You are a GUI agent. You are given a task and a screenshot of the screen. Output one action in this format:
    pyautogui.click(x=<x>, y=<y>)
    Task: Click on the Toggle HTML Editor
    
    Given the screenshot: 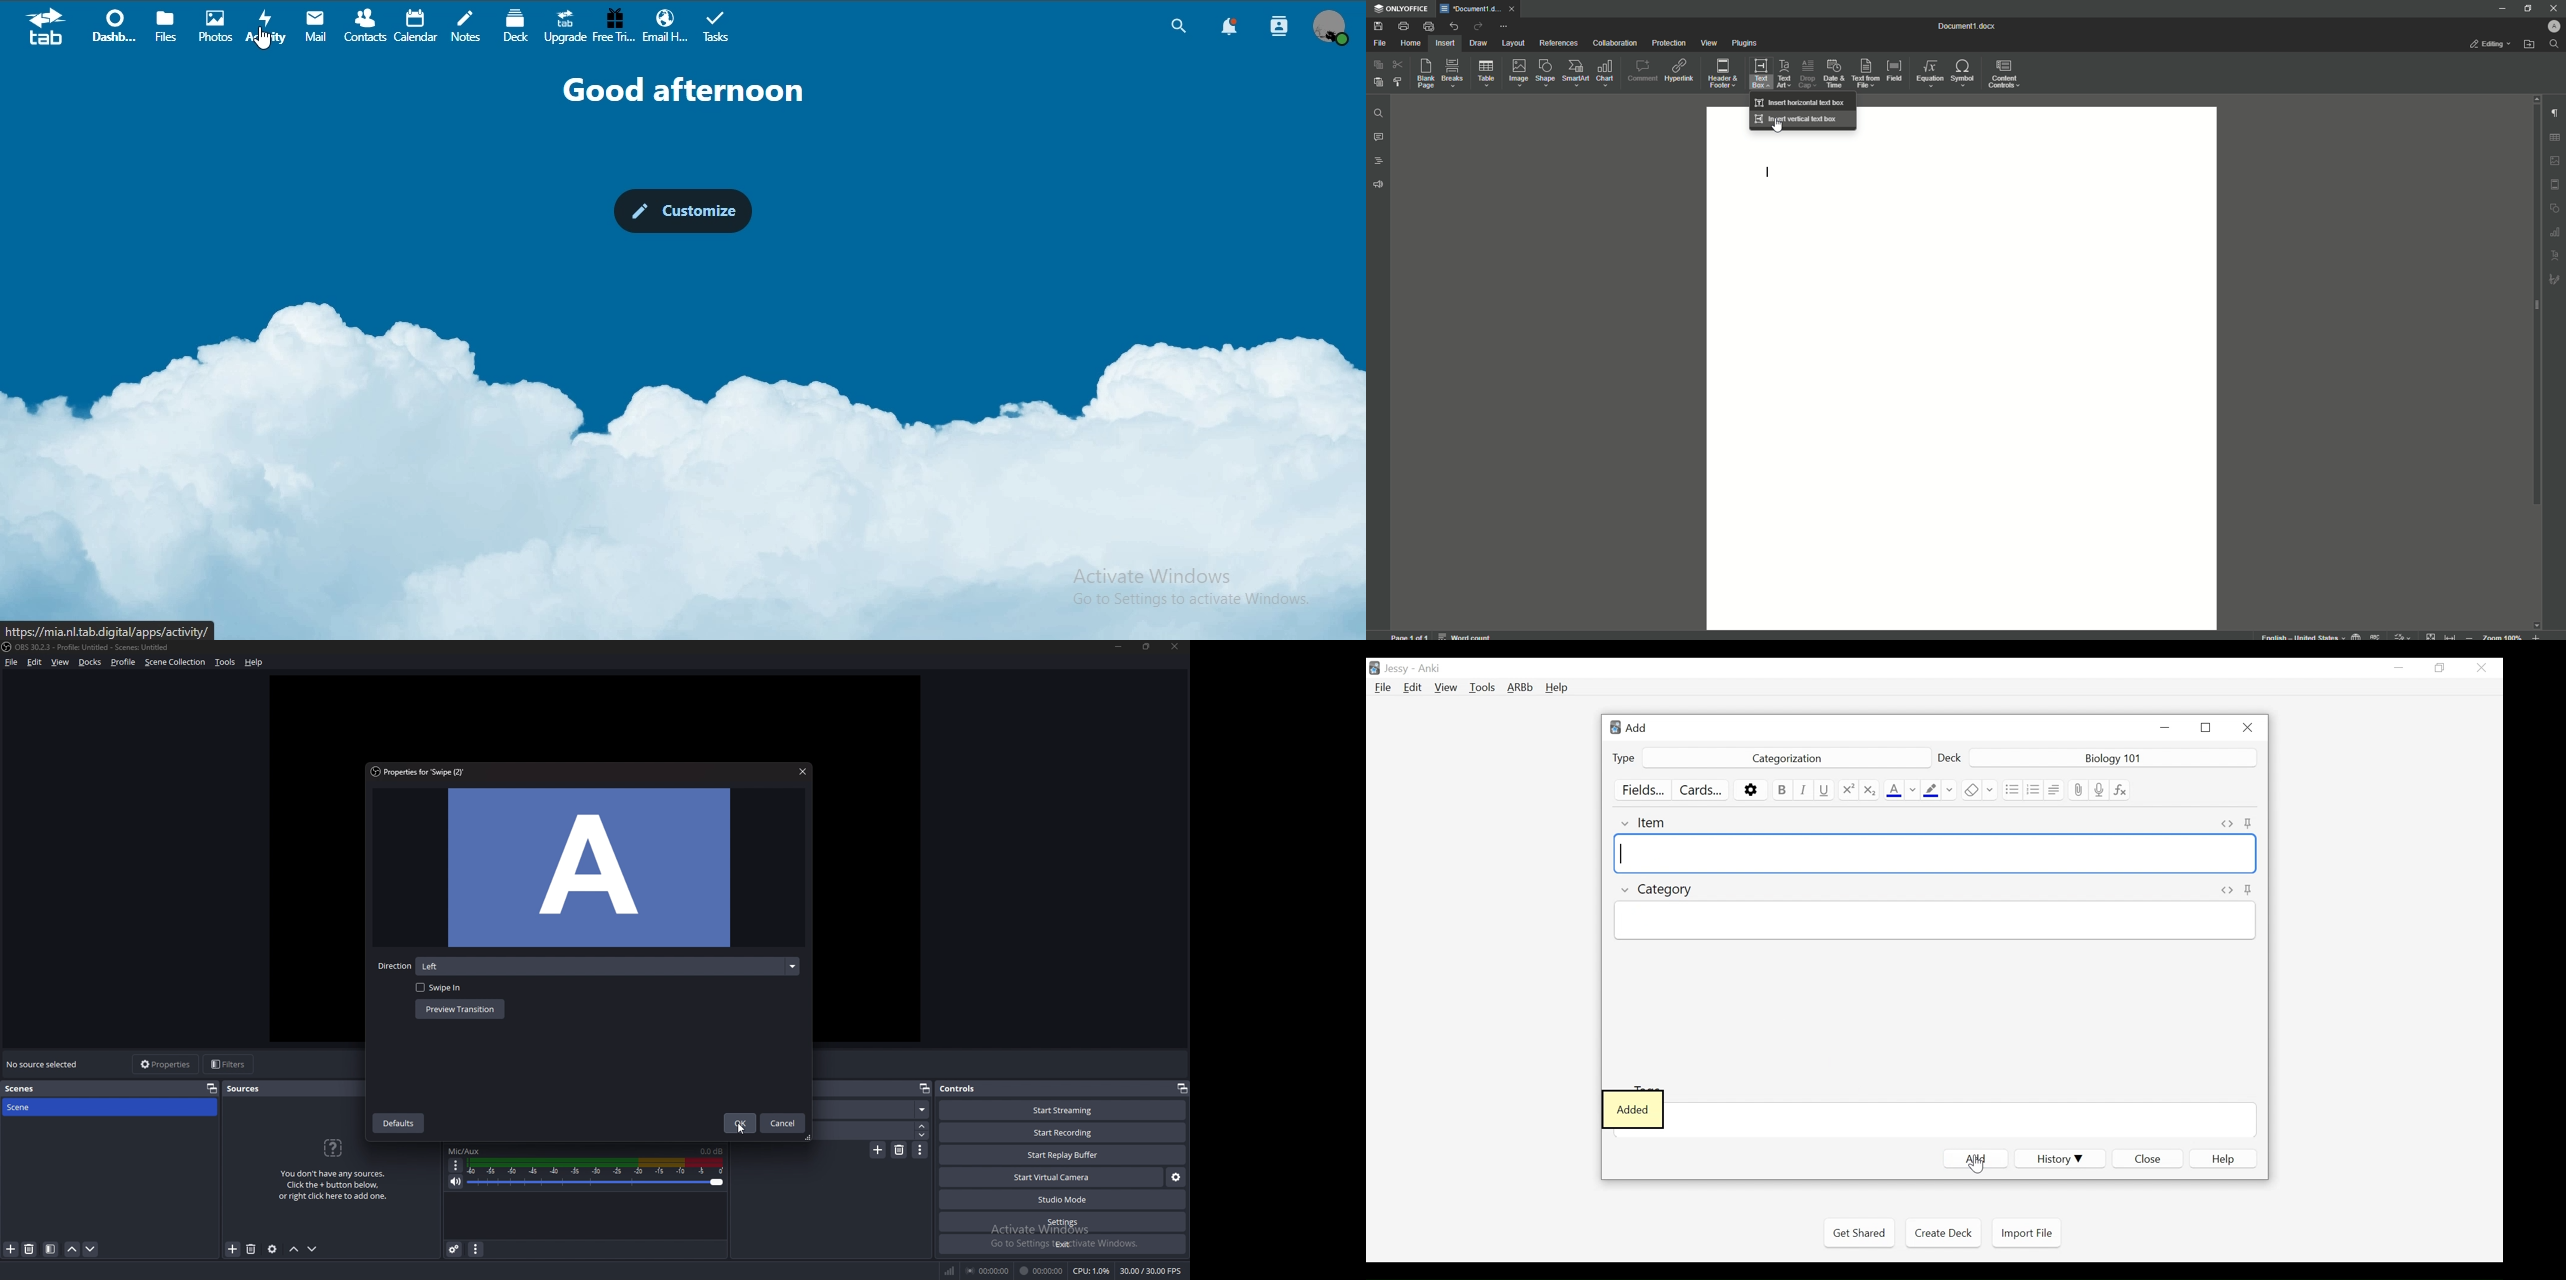 What is the action you would take?
    pyautogui.click(x=2228, y=824)
    